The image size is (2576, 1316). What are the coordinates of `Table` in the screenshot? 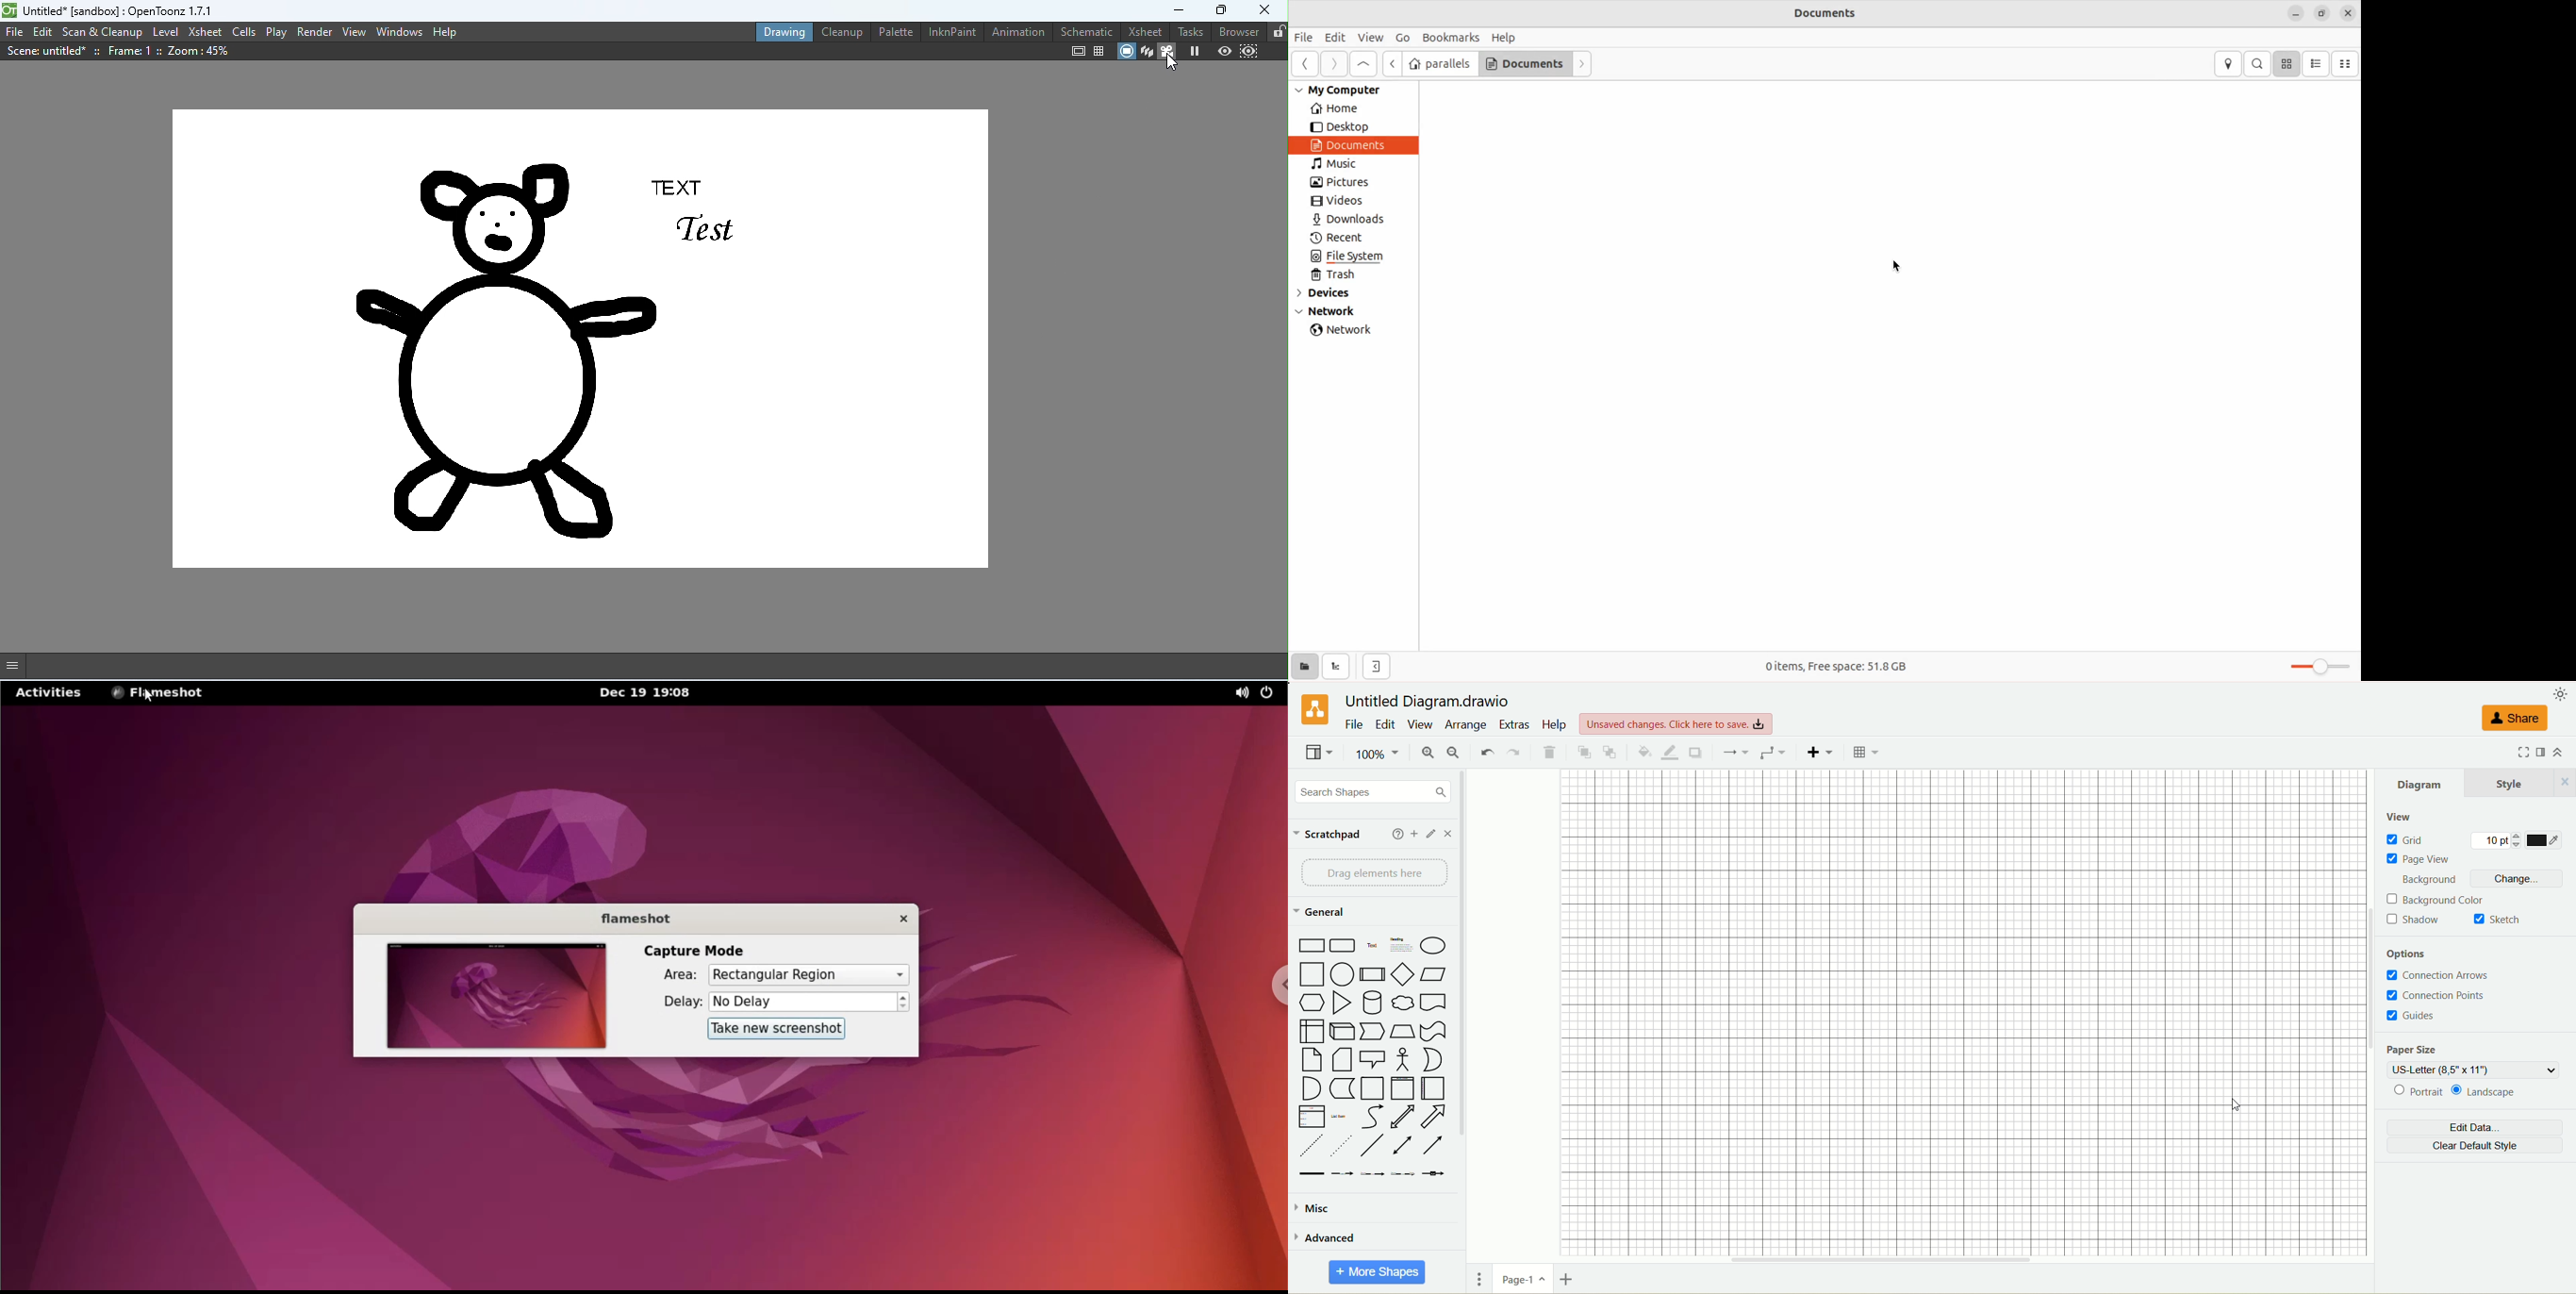 It's located at (1866, 752).